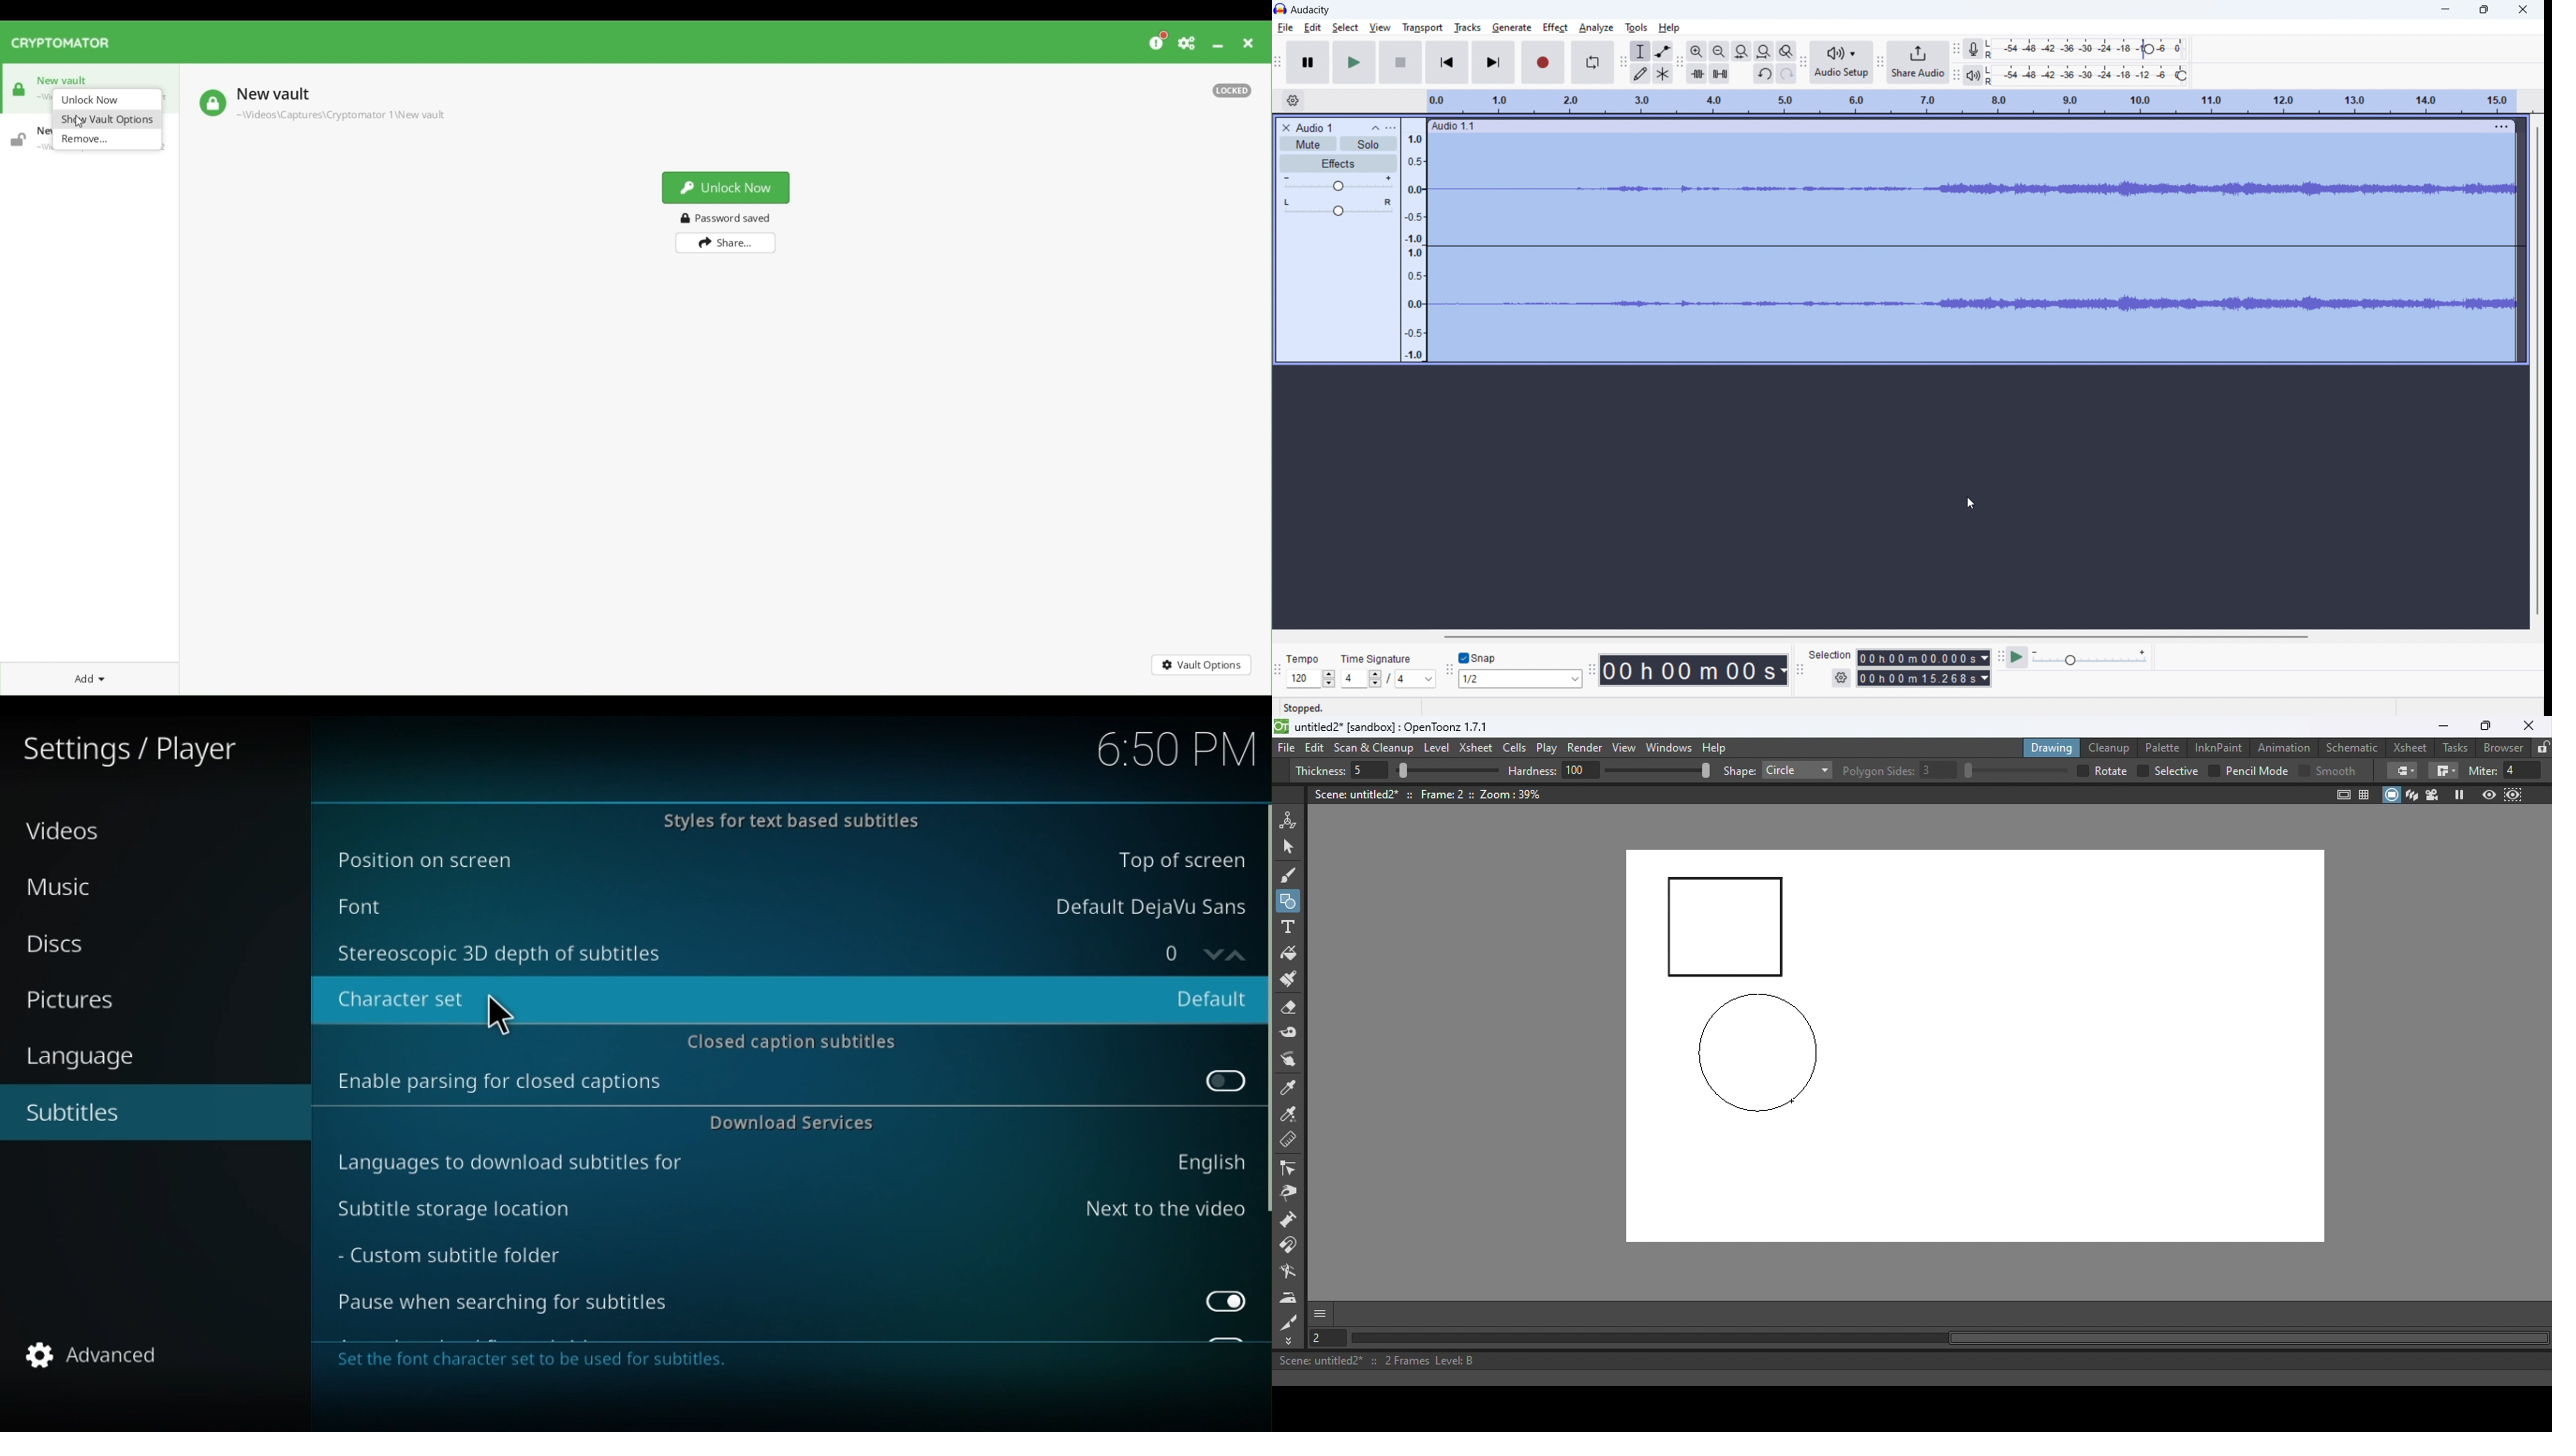 This screenshot has height=1456, width=2576. Describe the element at coordinates (2338, 770) in the screenshot. I see `smooth` at that location.